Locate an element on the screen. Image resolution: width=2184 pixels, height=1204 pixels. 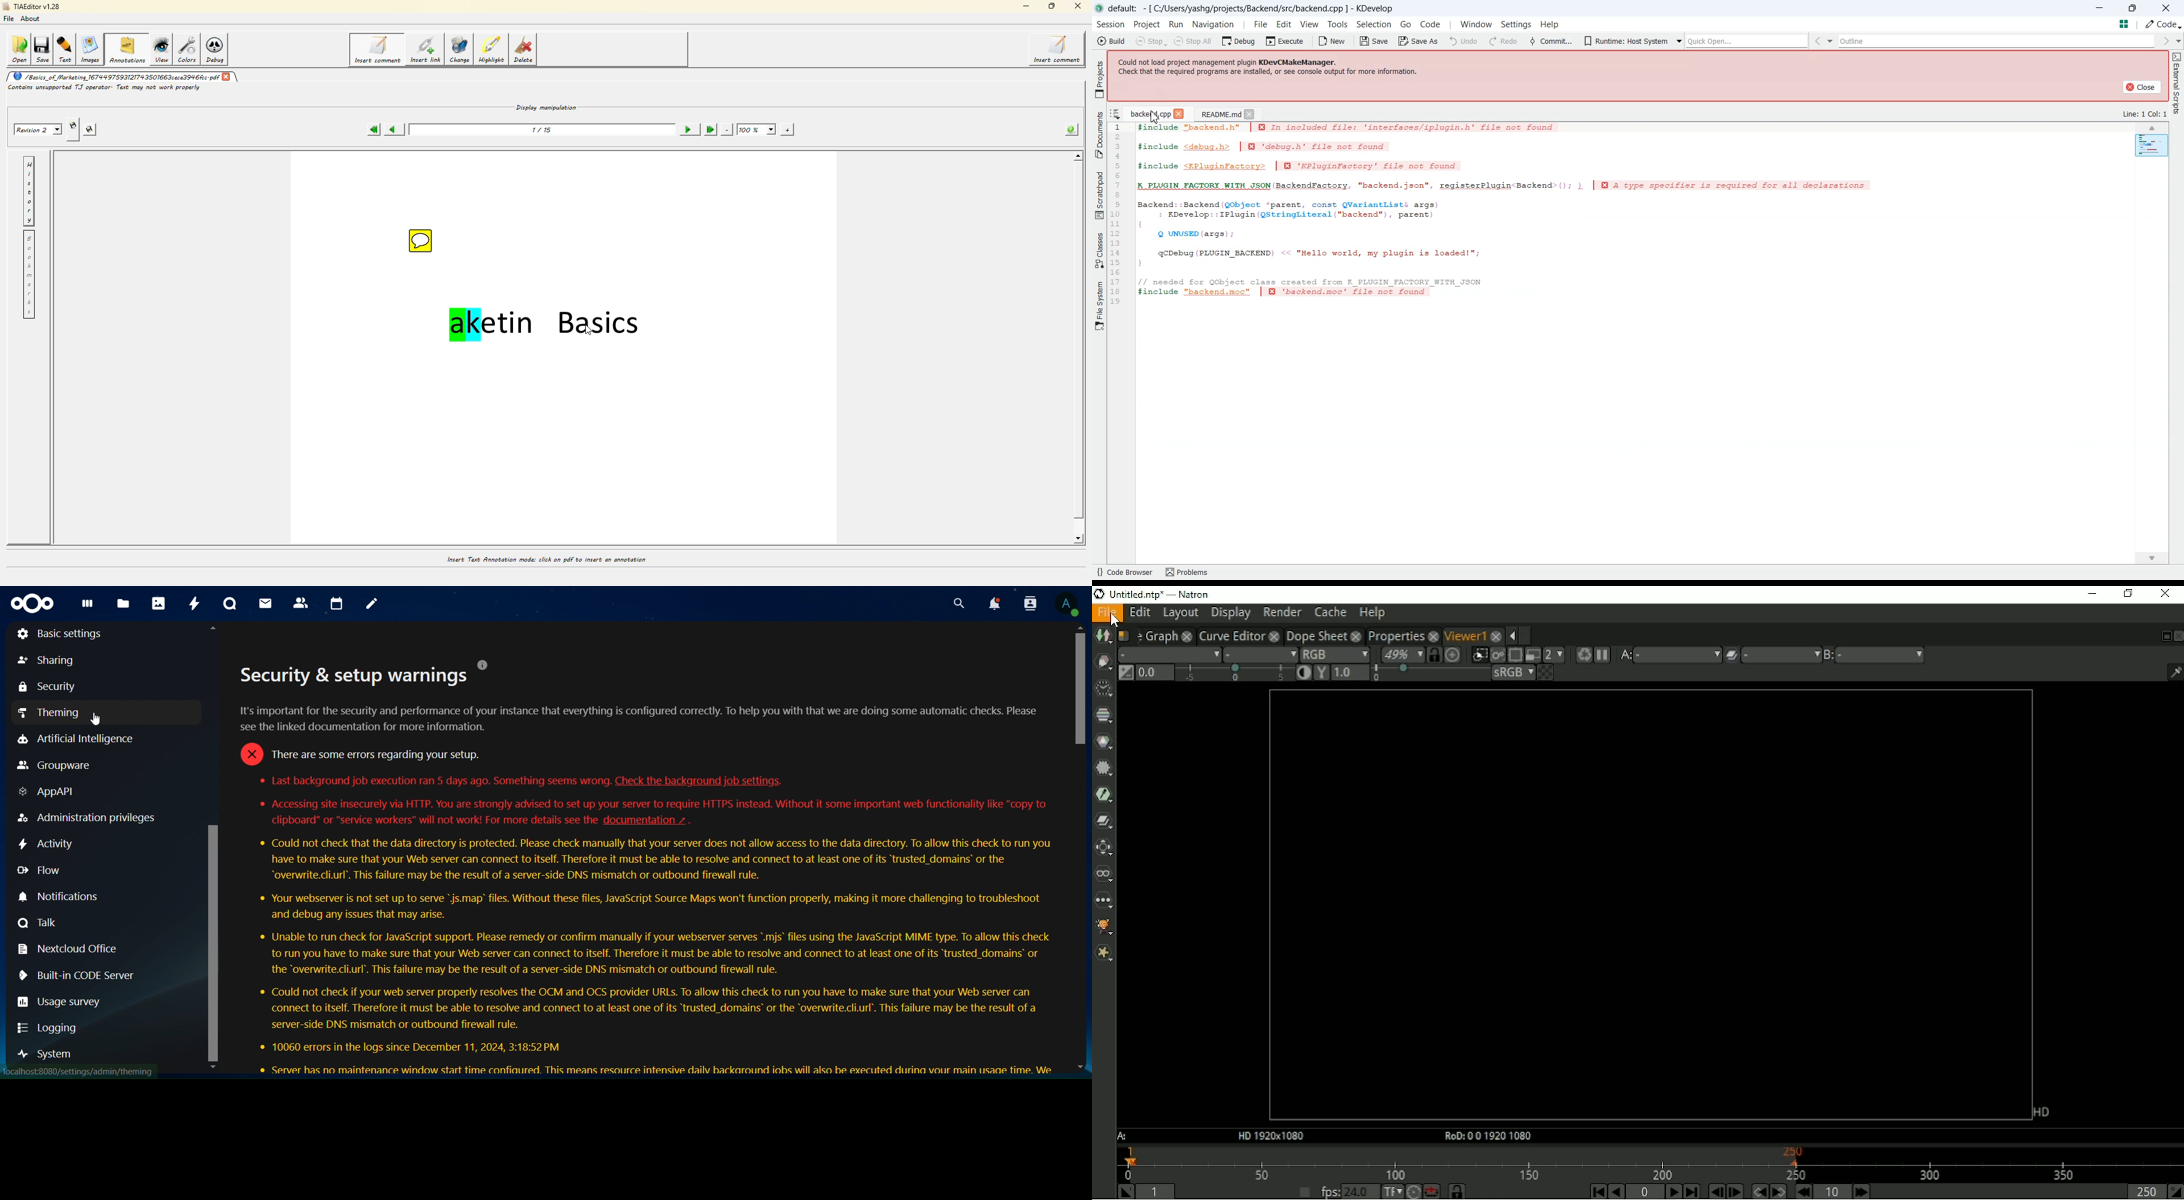
close is located at coordinates (1186, 635).